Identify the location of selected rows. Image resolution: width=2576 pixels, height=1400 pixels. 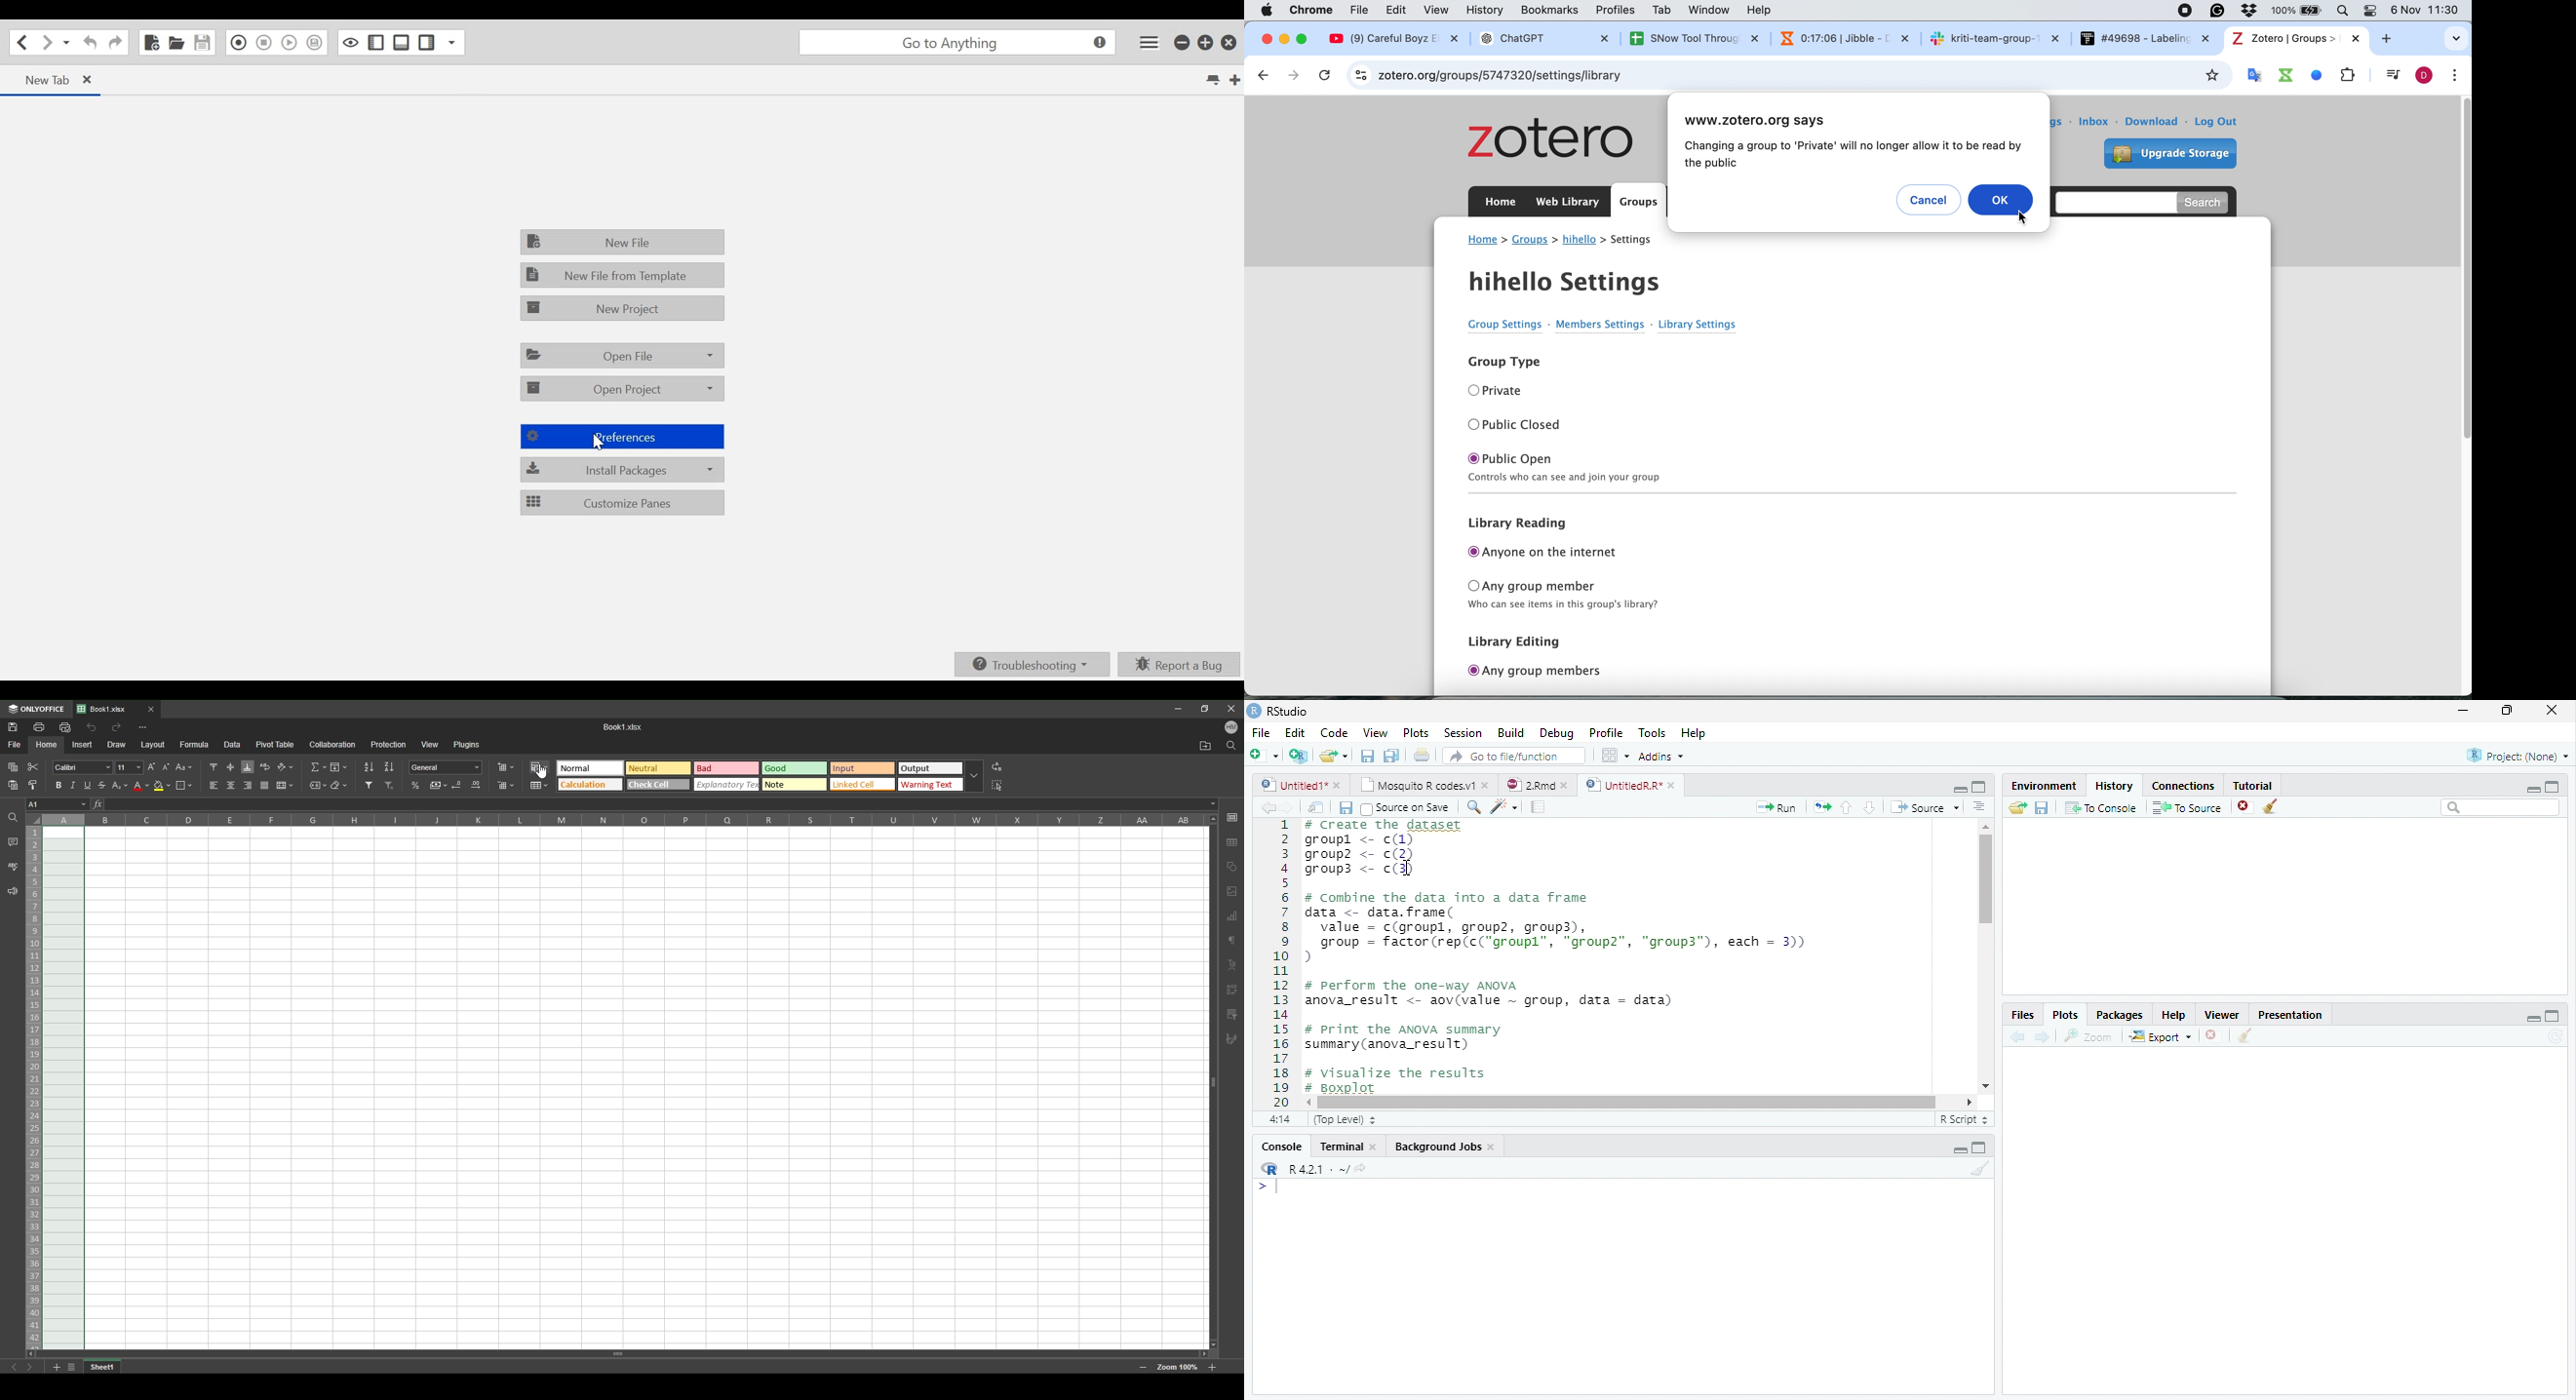
(32, 1088).